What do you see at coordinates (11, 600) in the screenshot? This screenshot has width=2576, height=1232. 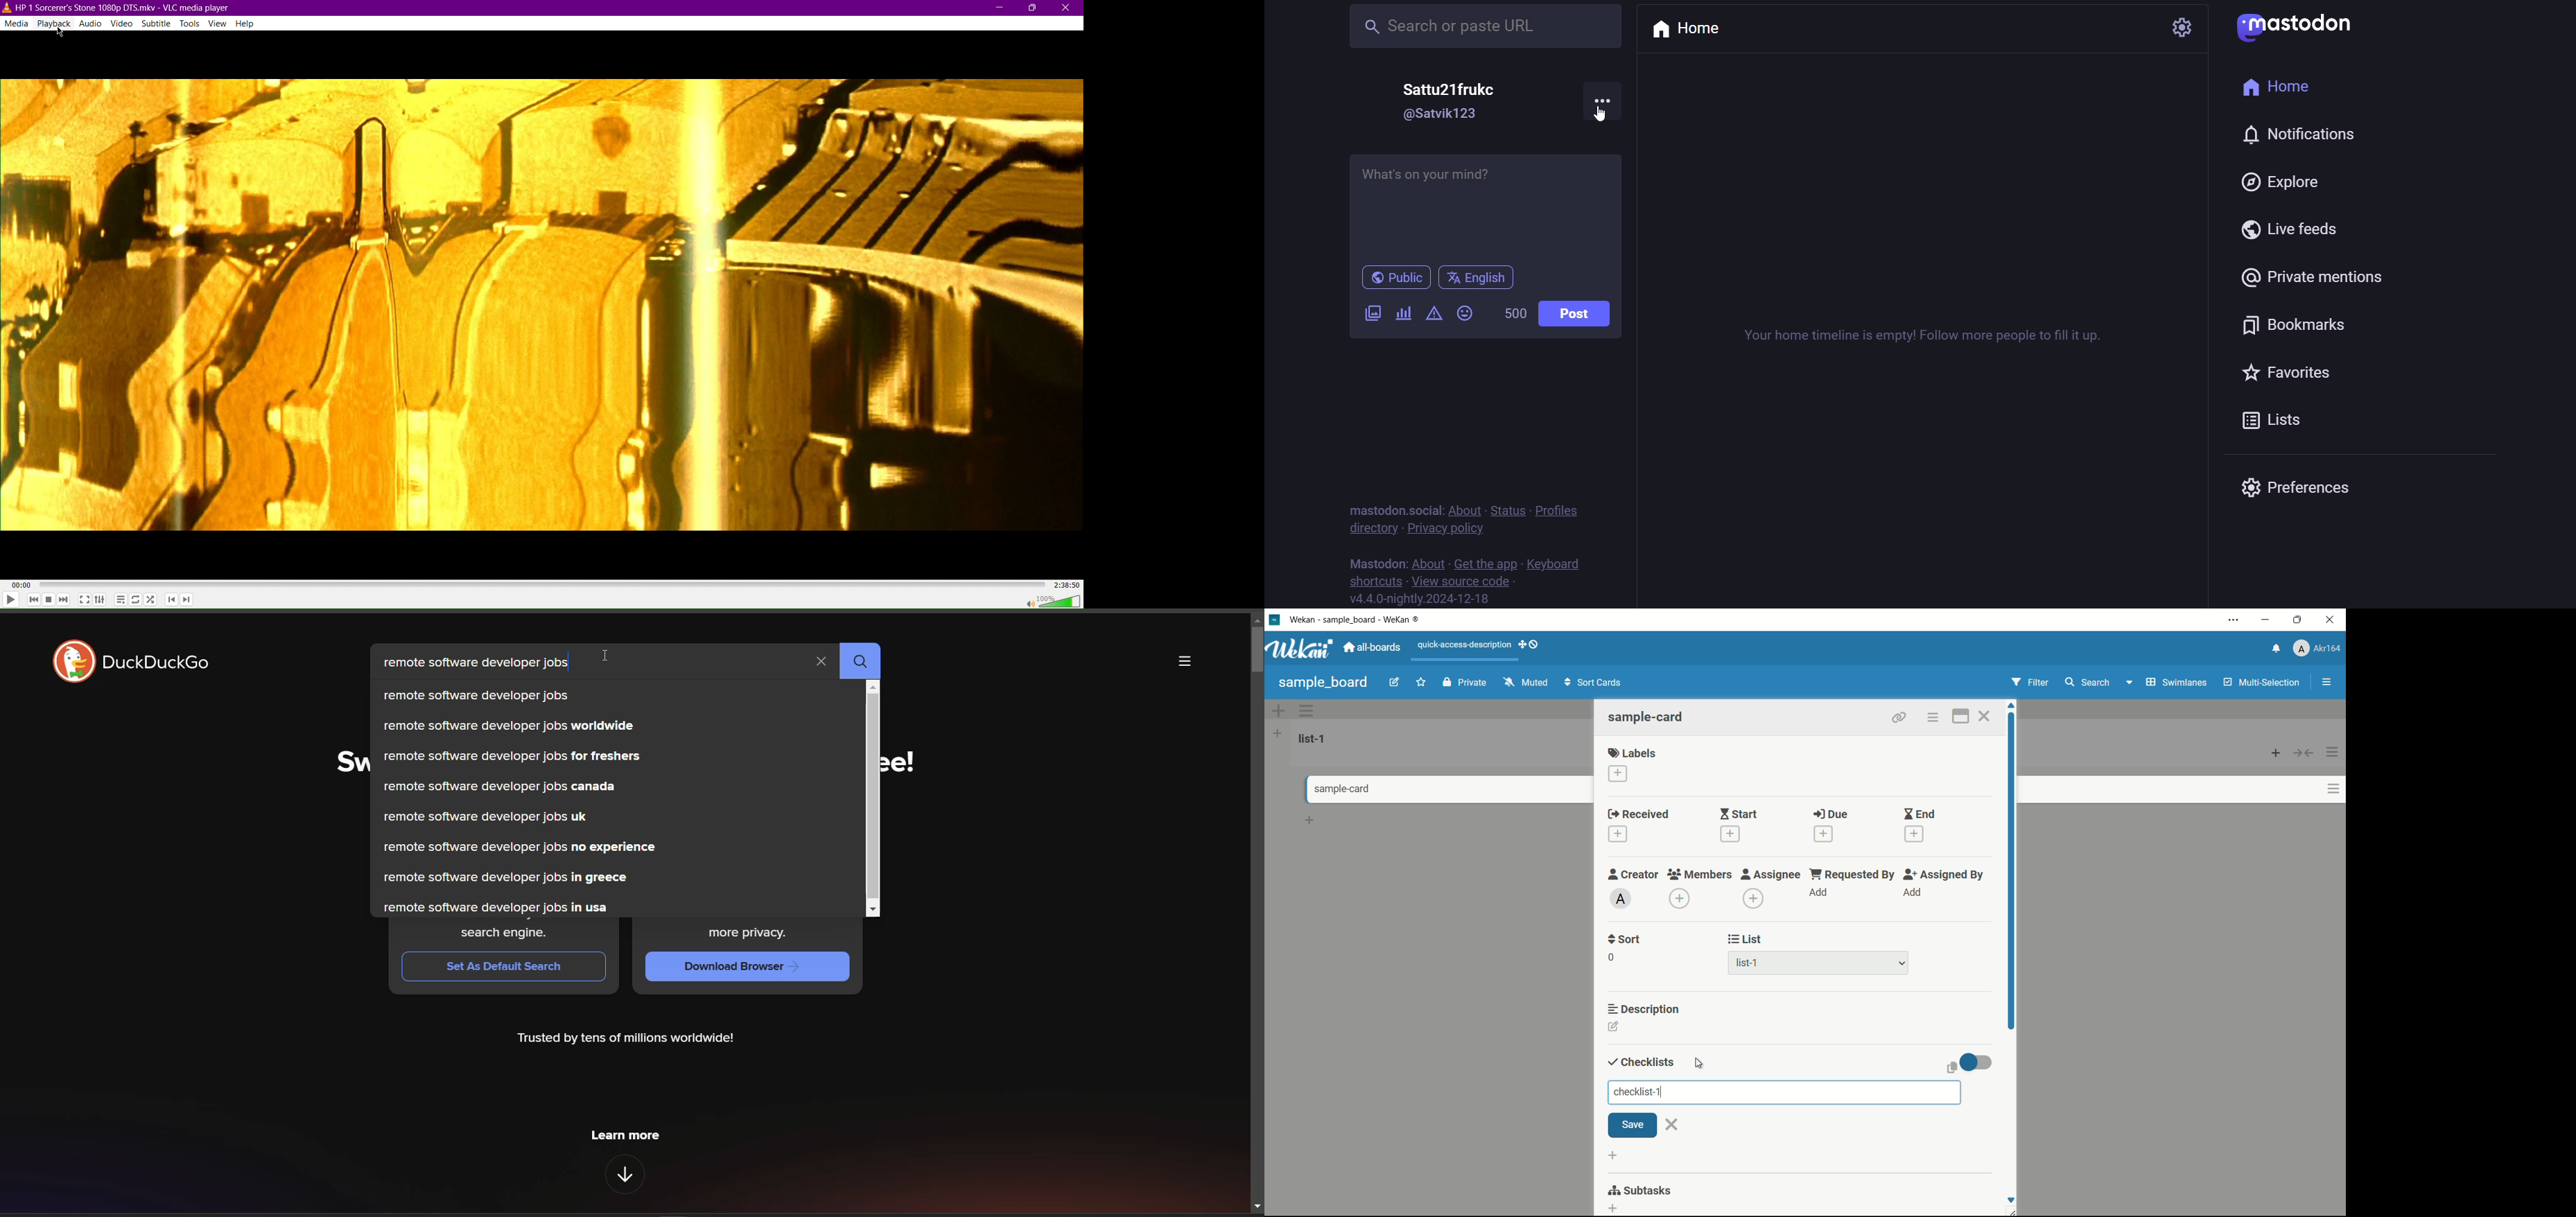 I see `Play` at bounding box center [11, 600].